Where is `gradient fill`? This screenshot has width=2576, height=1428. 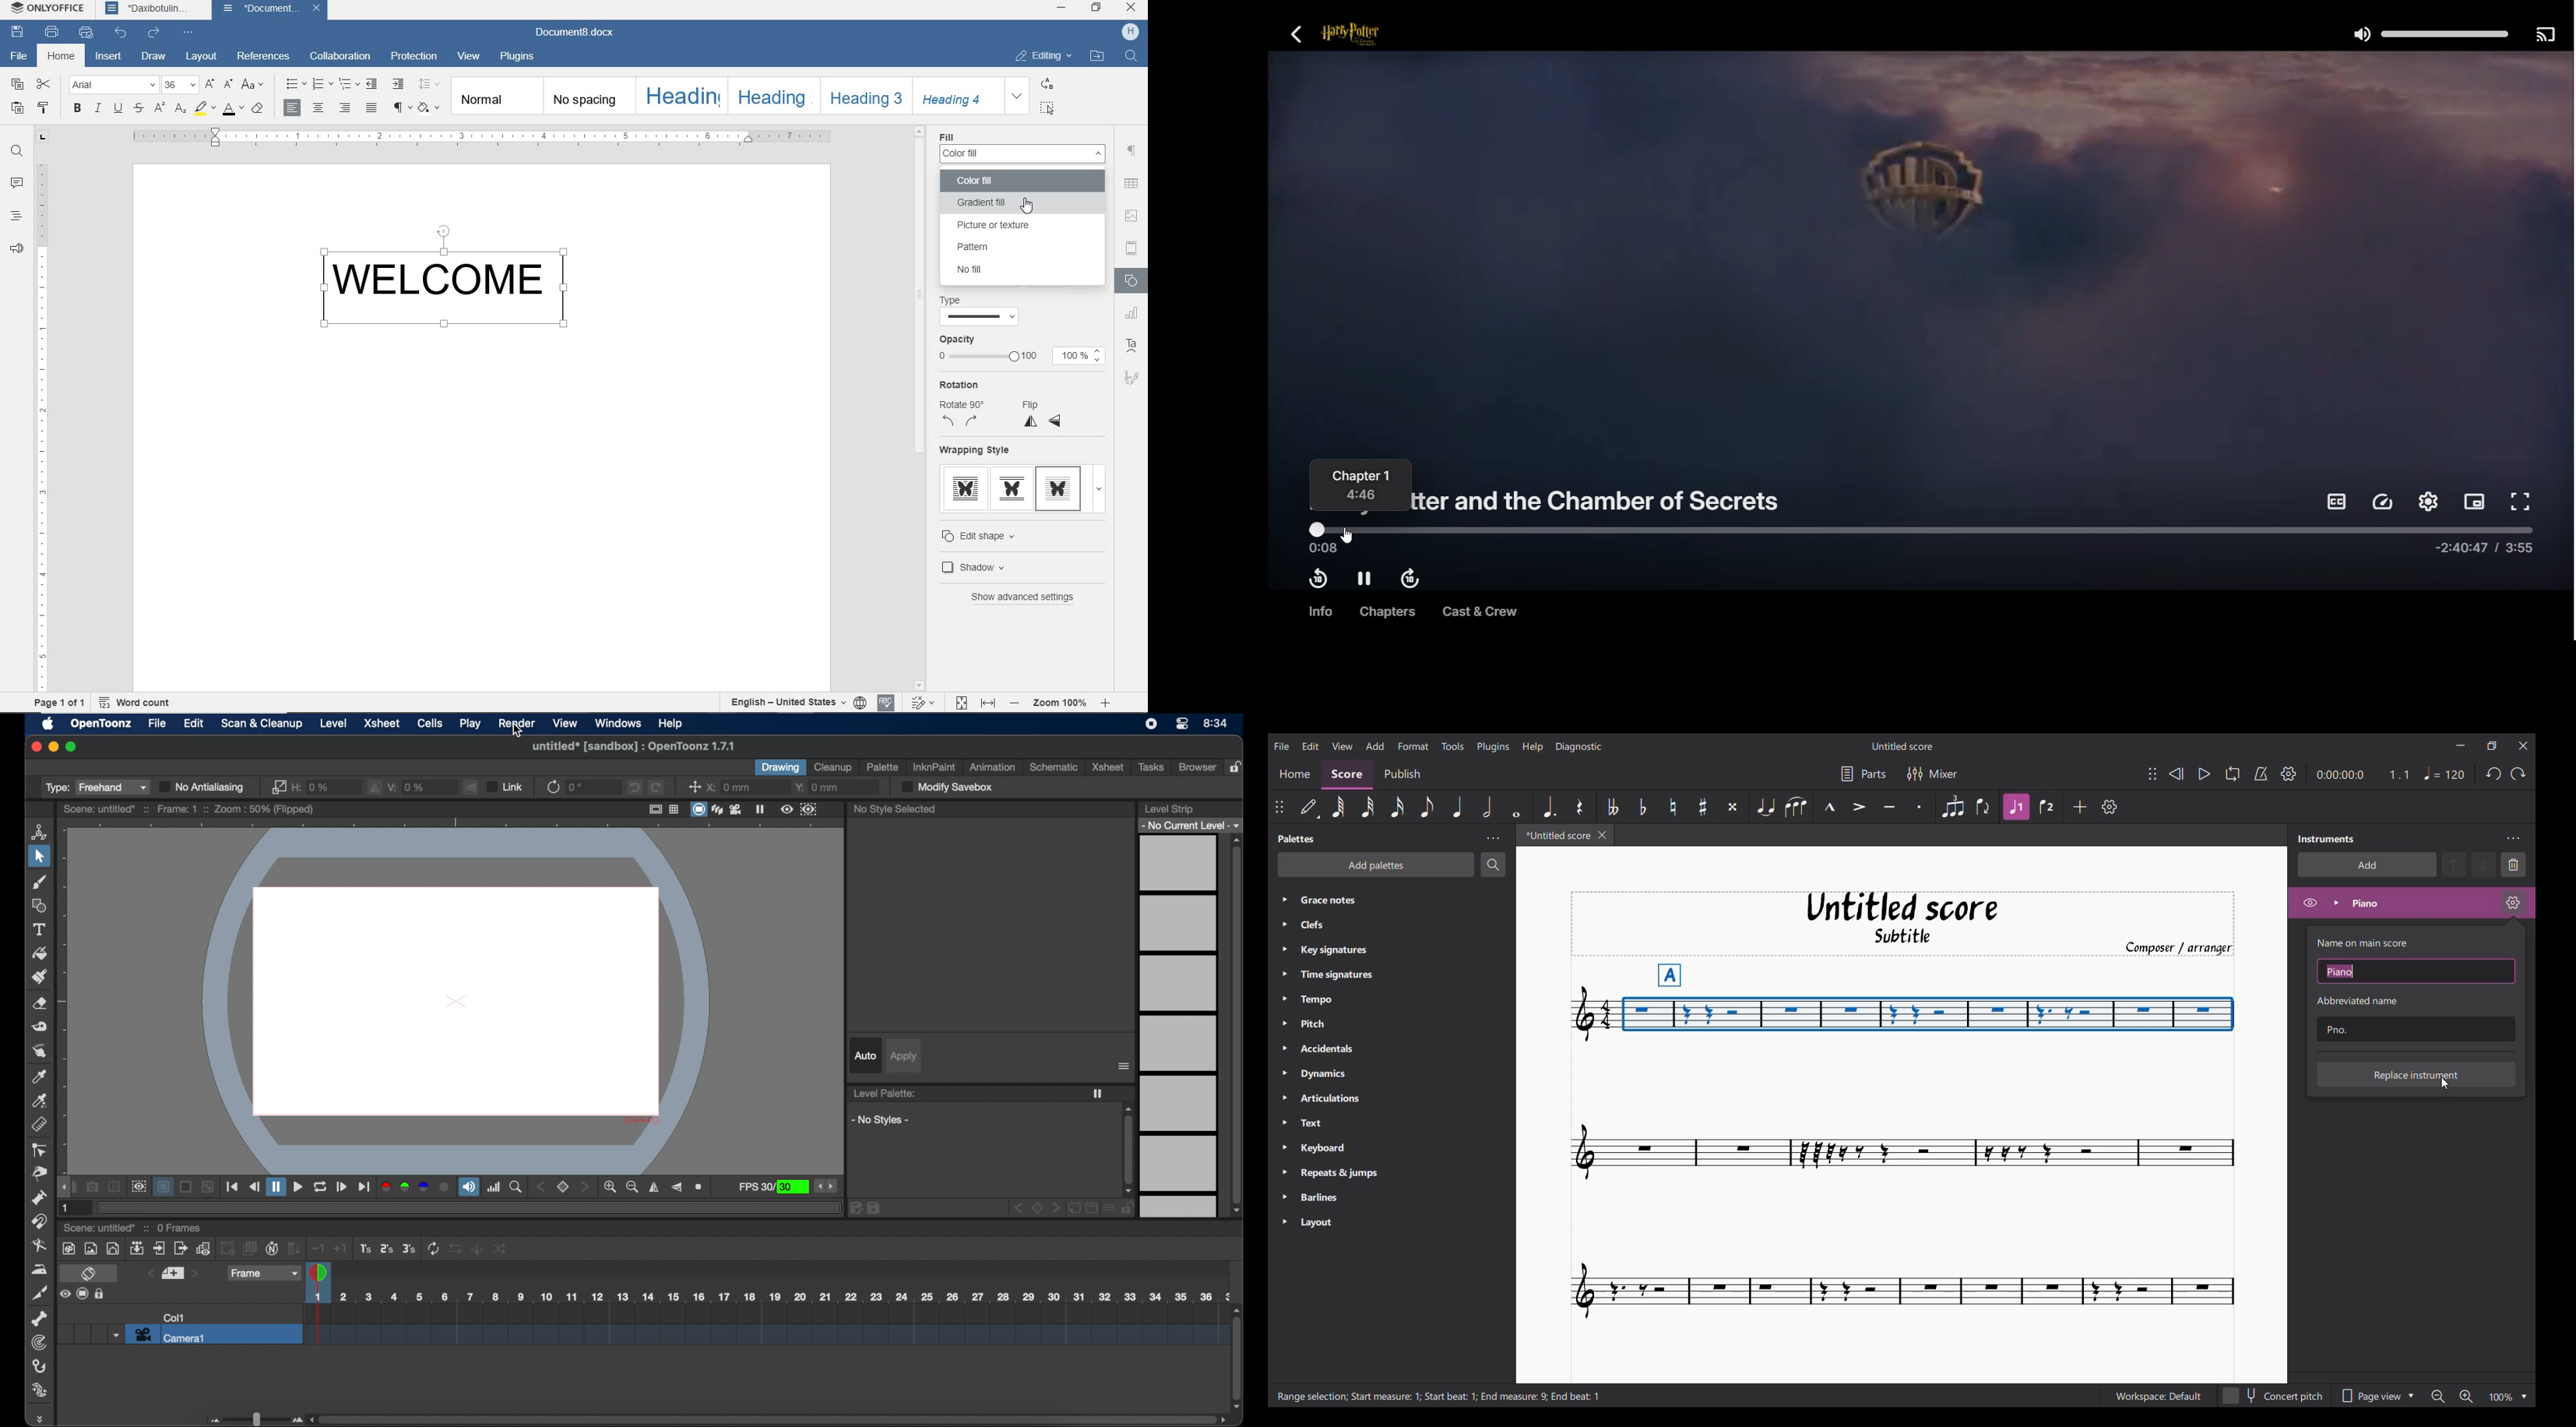 gradient fill is located at coordinates (1019, 204).